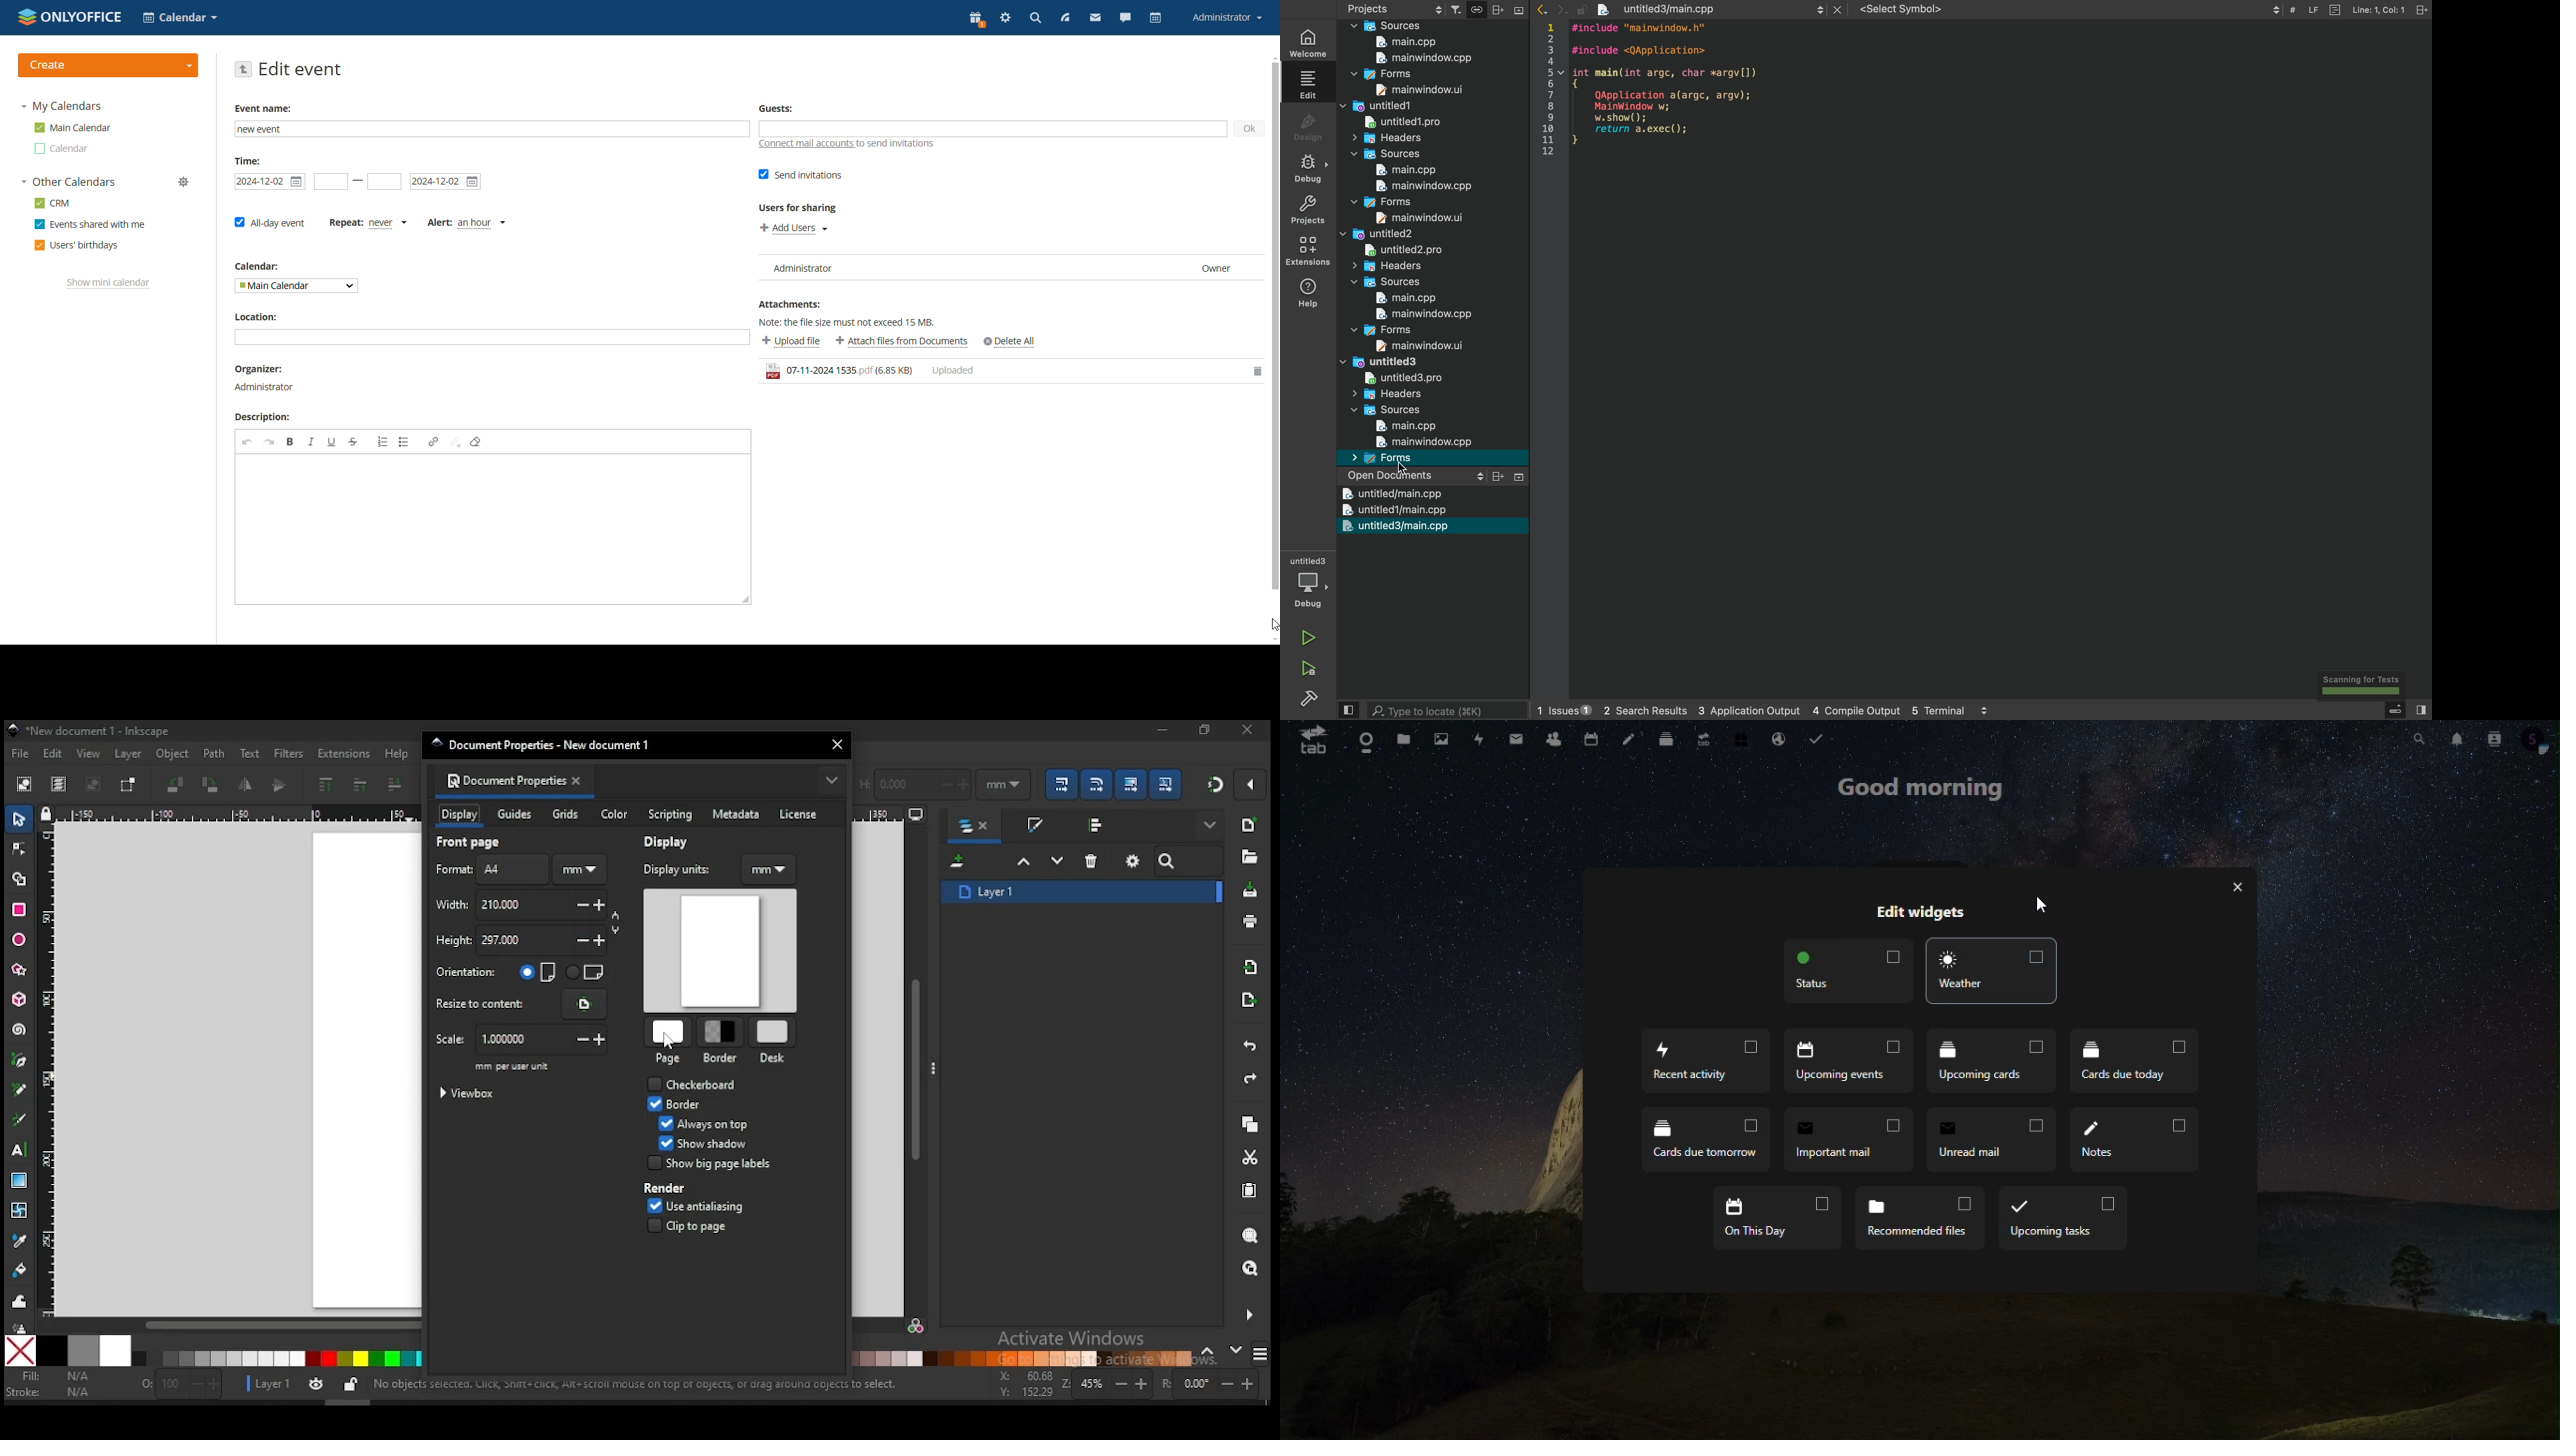 This screenshot has width=2576, height=1456. Describe the element at coordinates (1707, 1140) in the screenshot. I see `cards due tomarrow` at that location.